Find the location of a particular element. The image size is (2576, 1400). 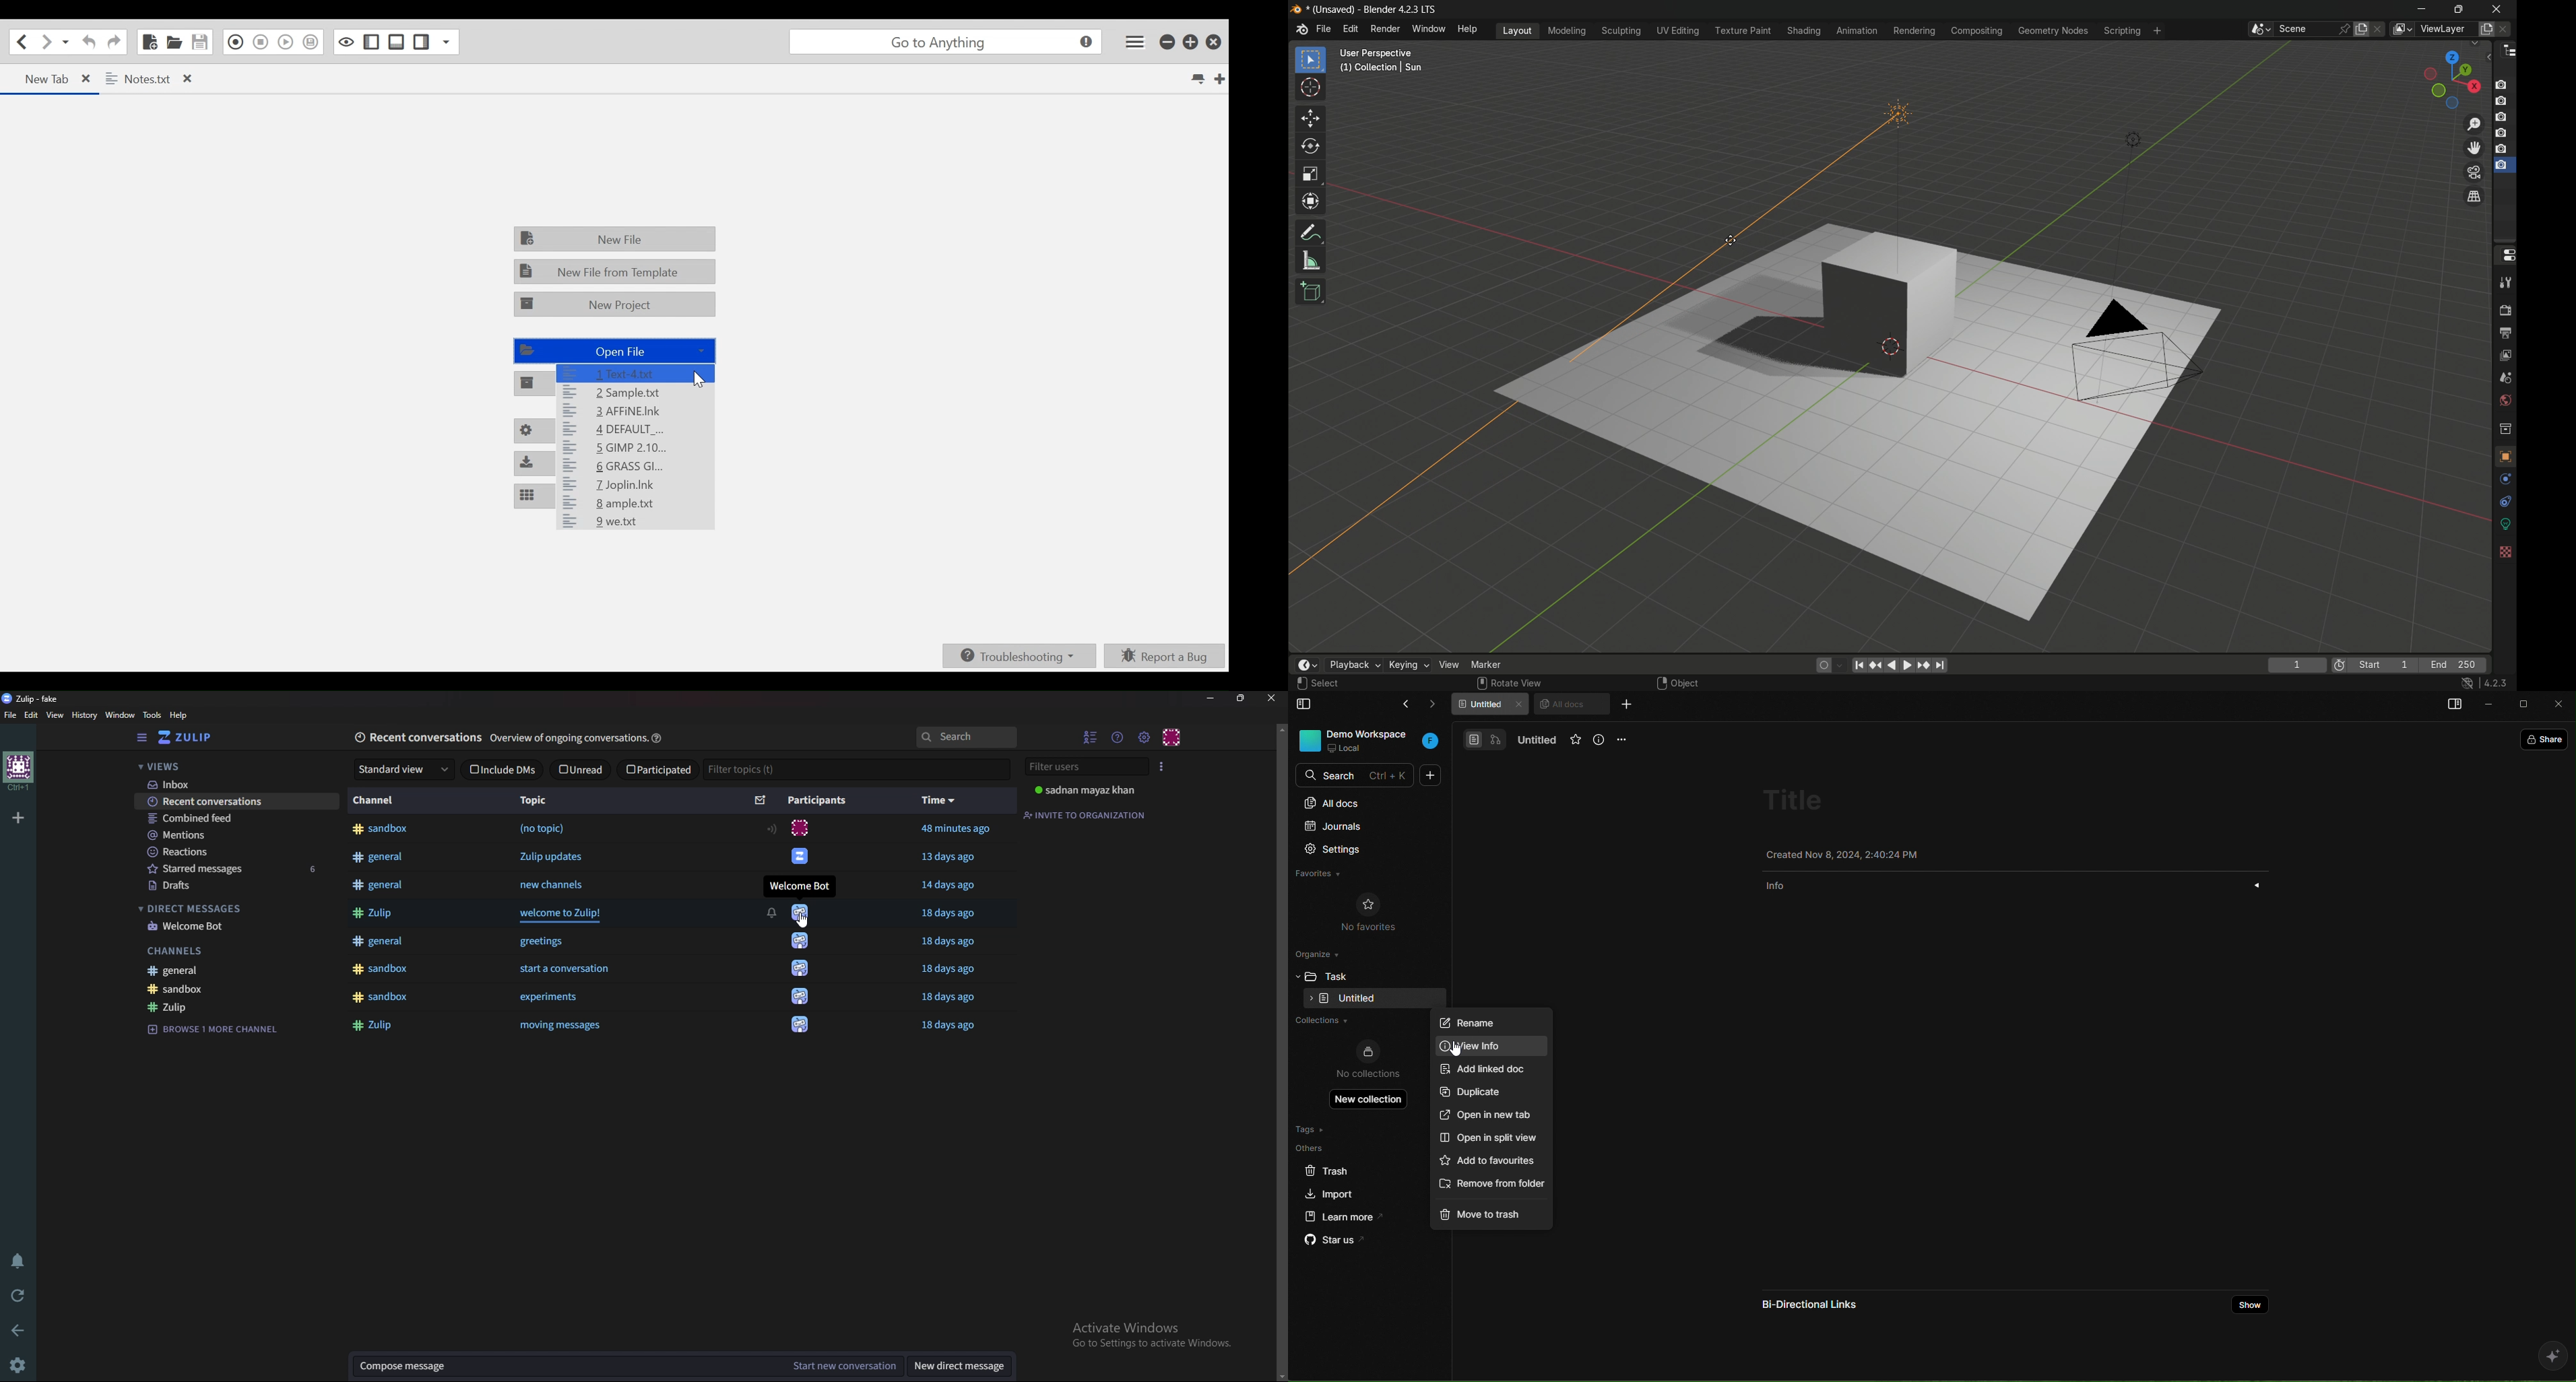

render is located at coordinates (1385, 29).